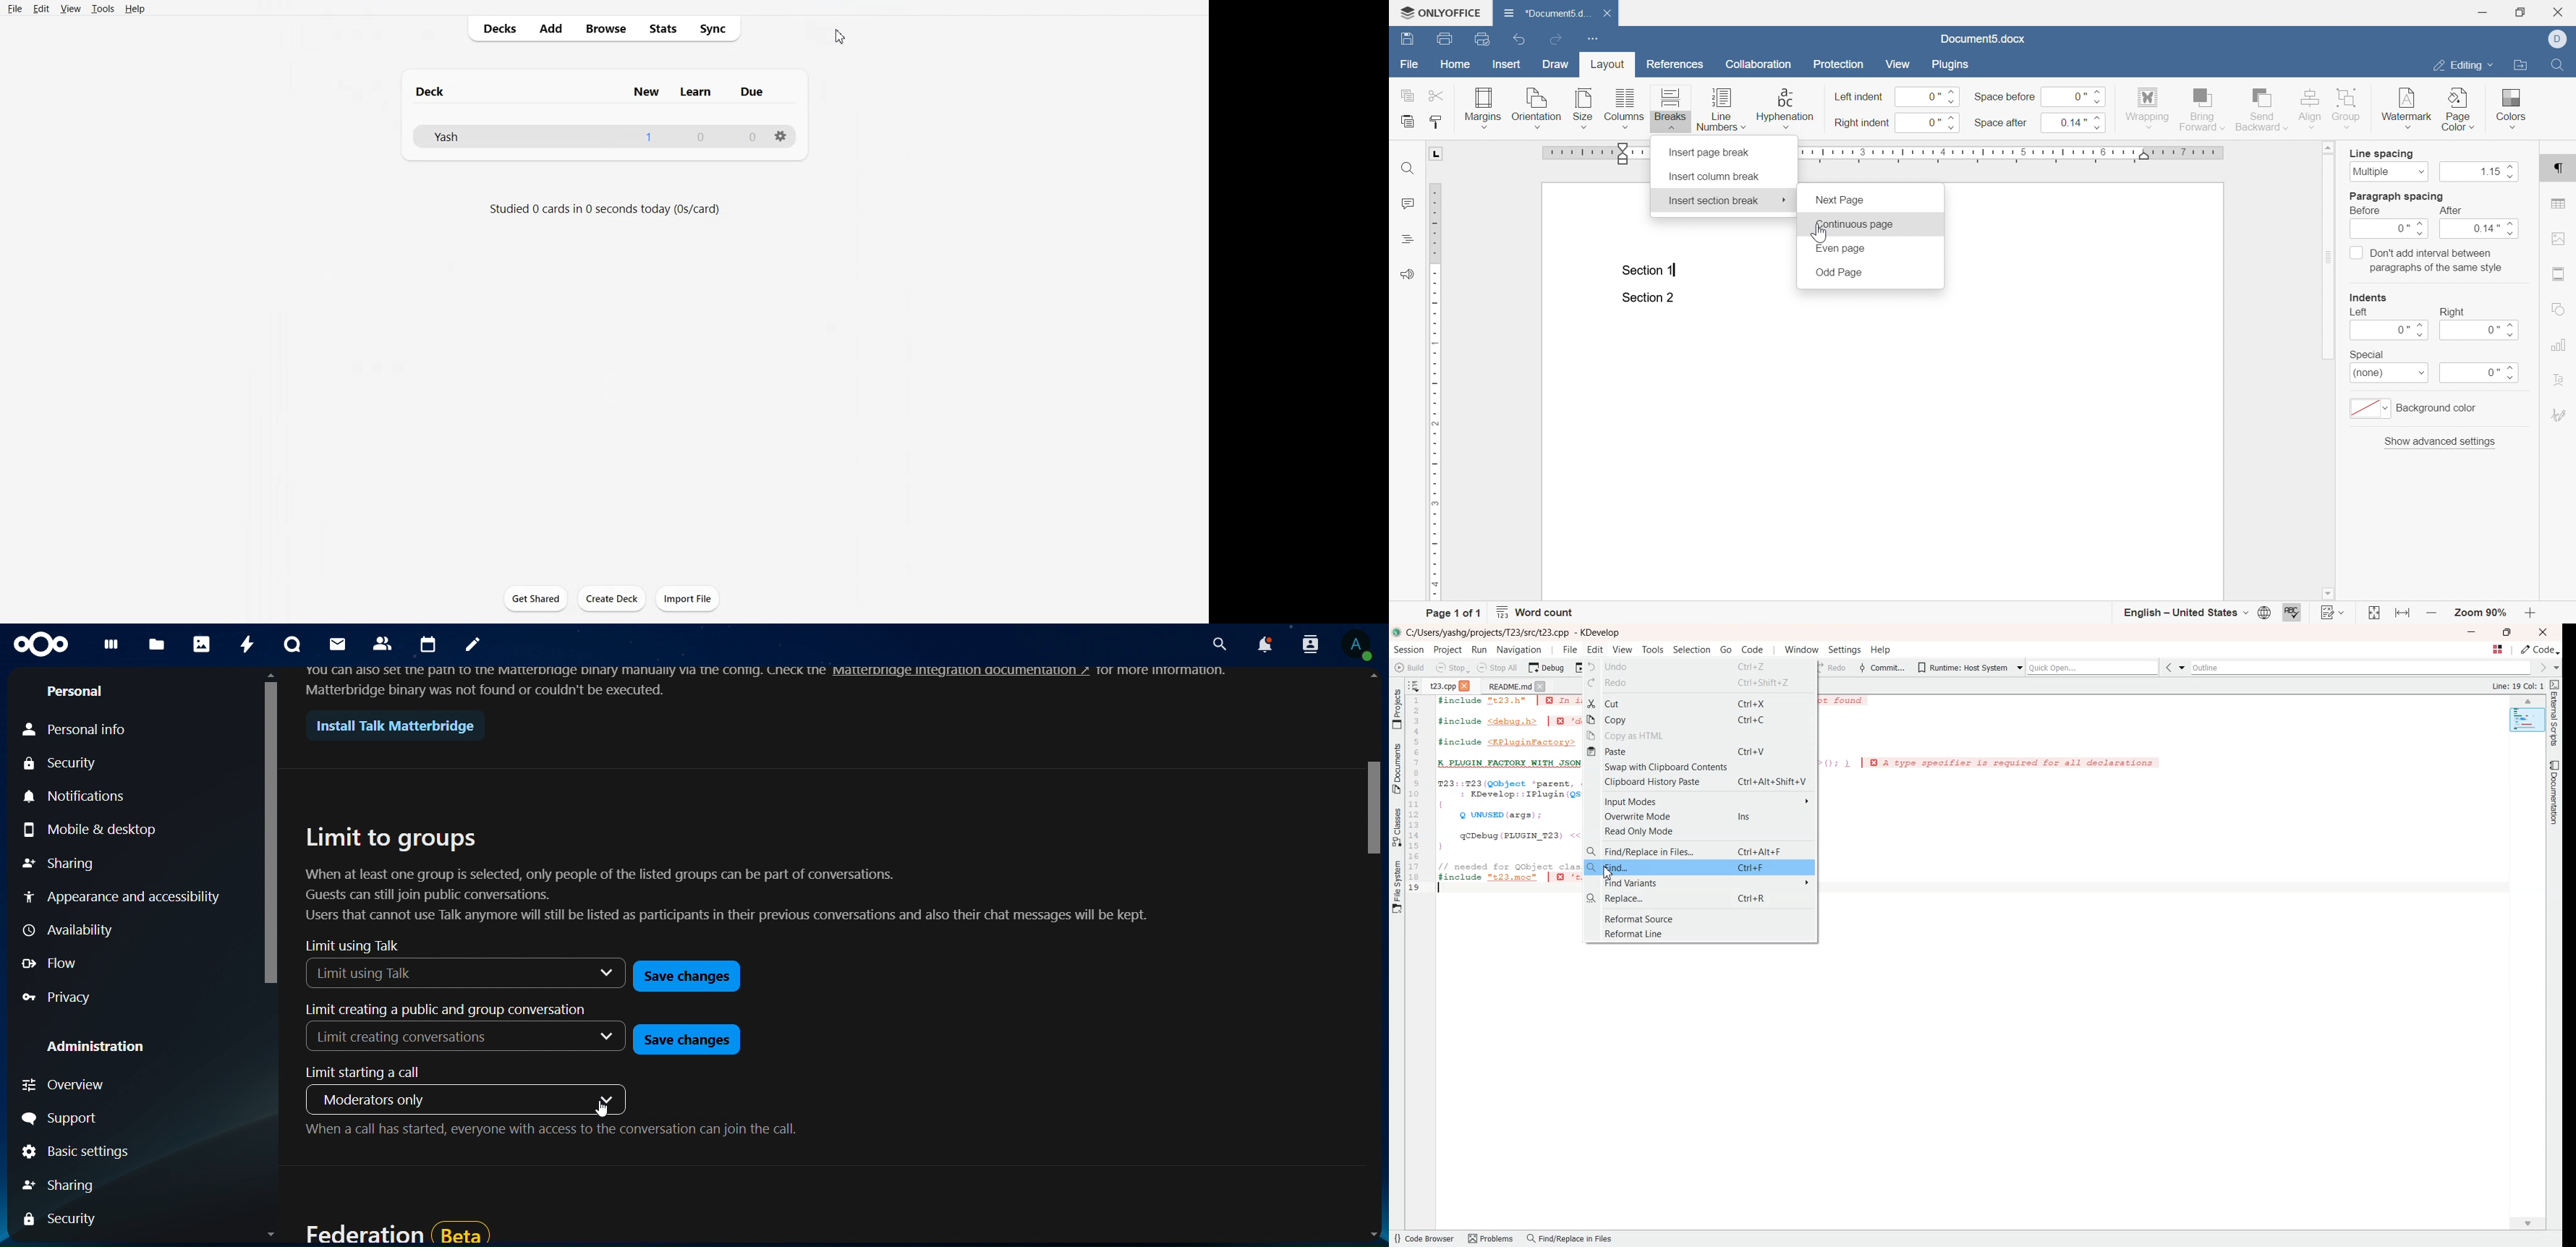  I want to click on security, so click(63, 1220).